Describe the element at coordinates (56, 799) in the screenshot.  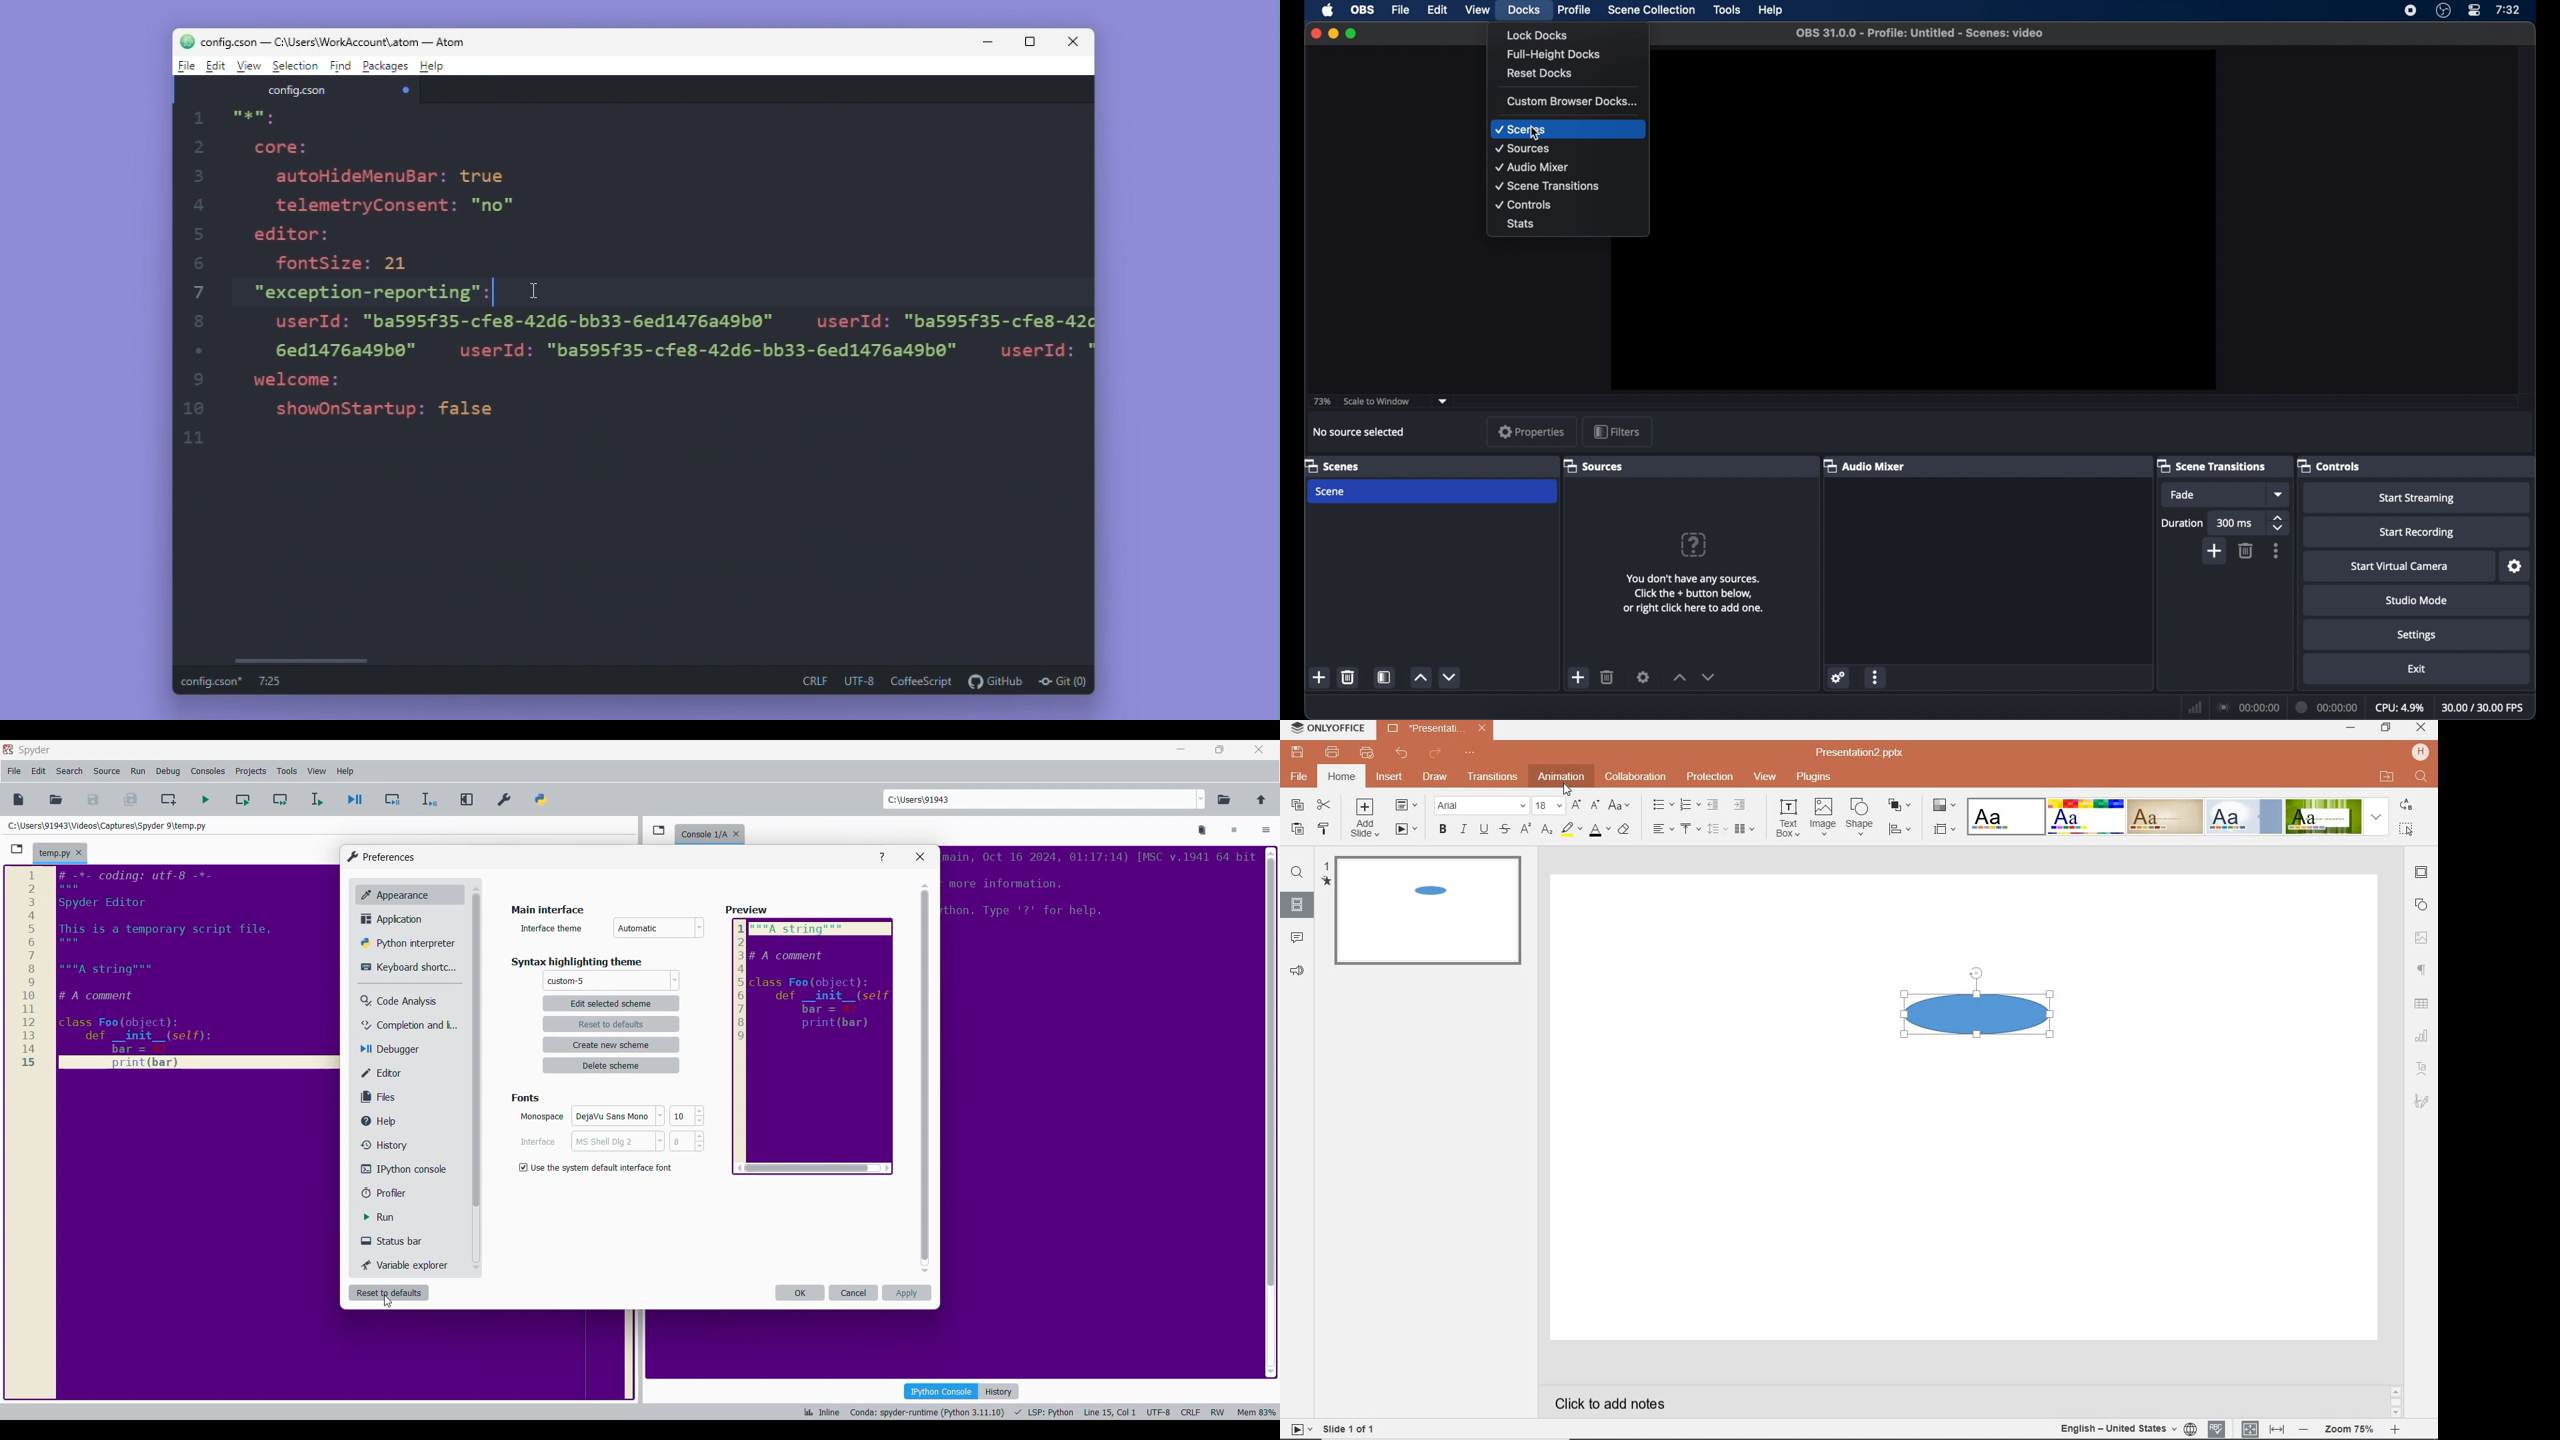
I see `Open` at that location.